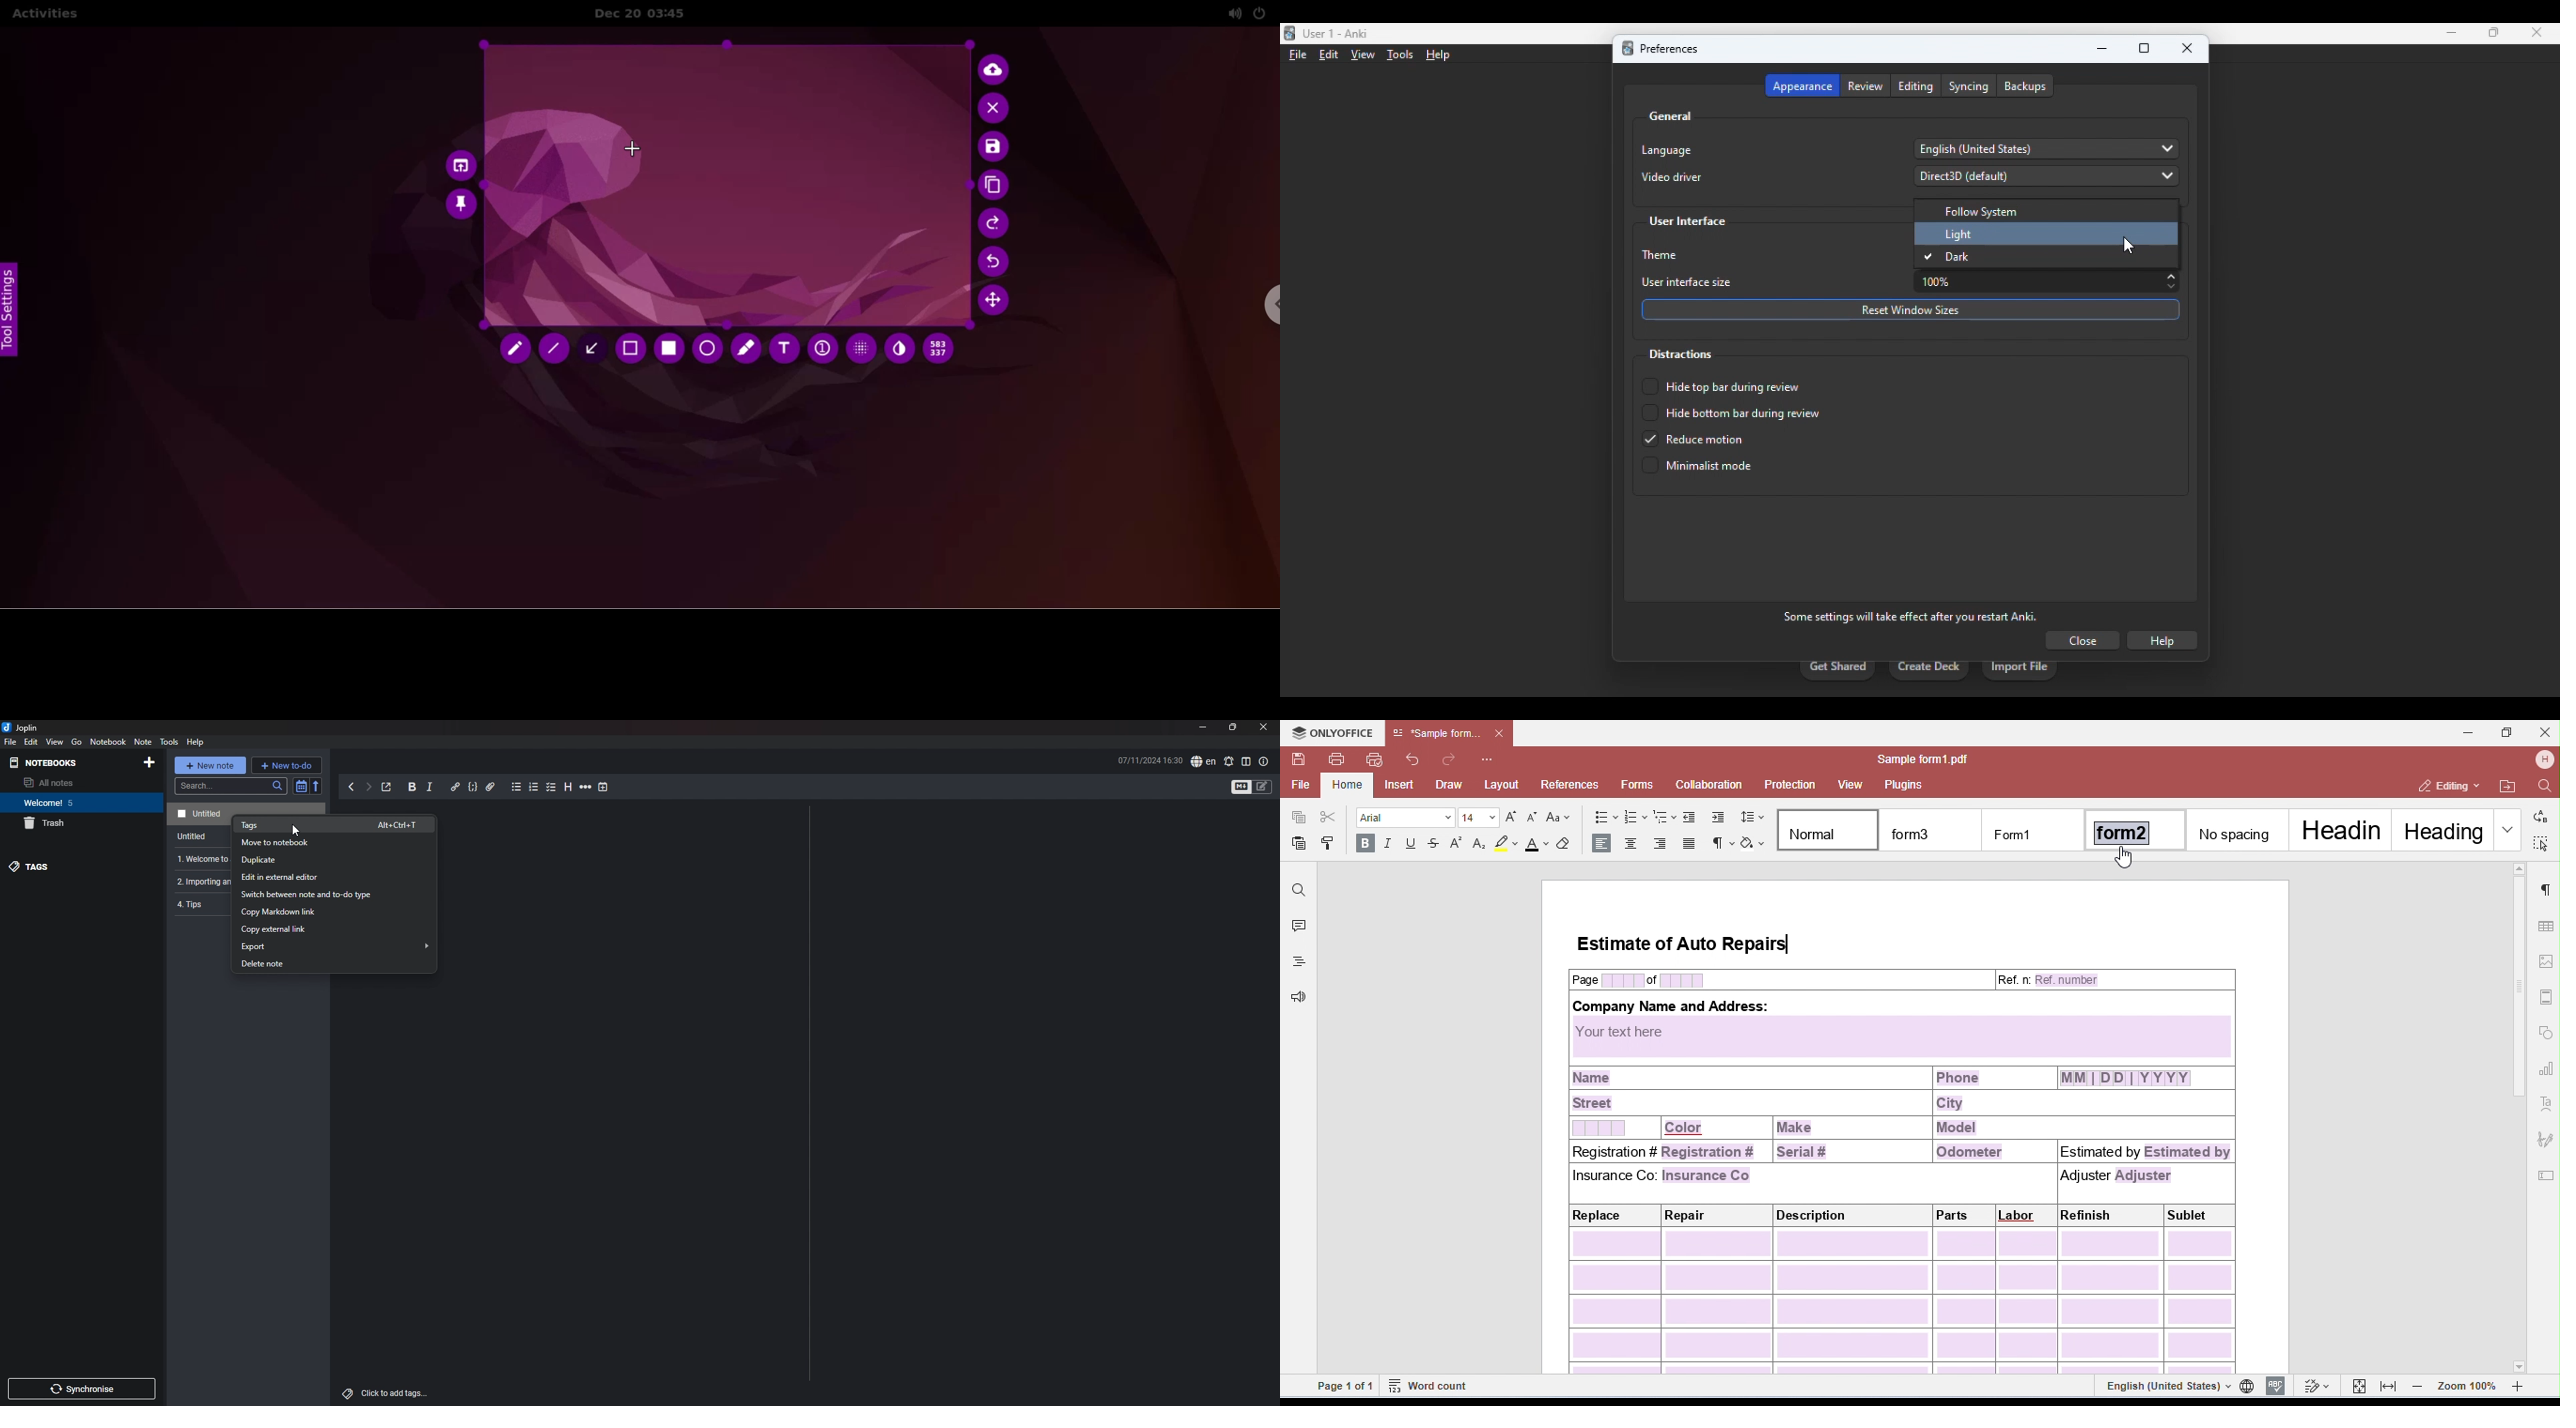 This screenshot has height=1428, width=2576. Describe the element at coordinates (1730, 413) in the screenshot. I see `hide bottom bar during review` at that location.